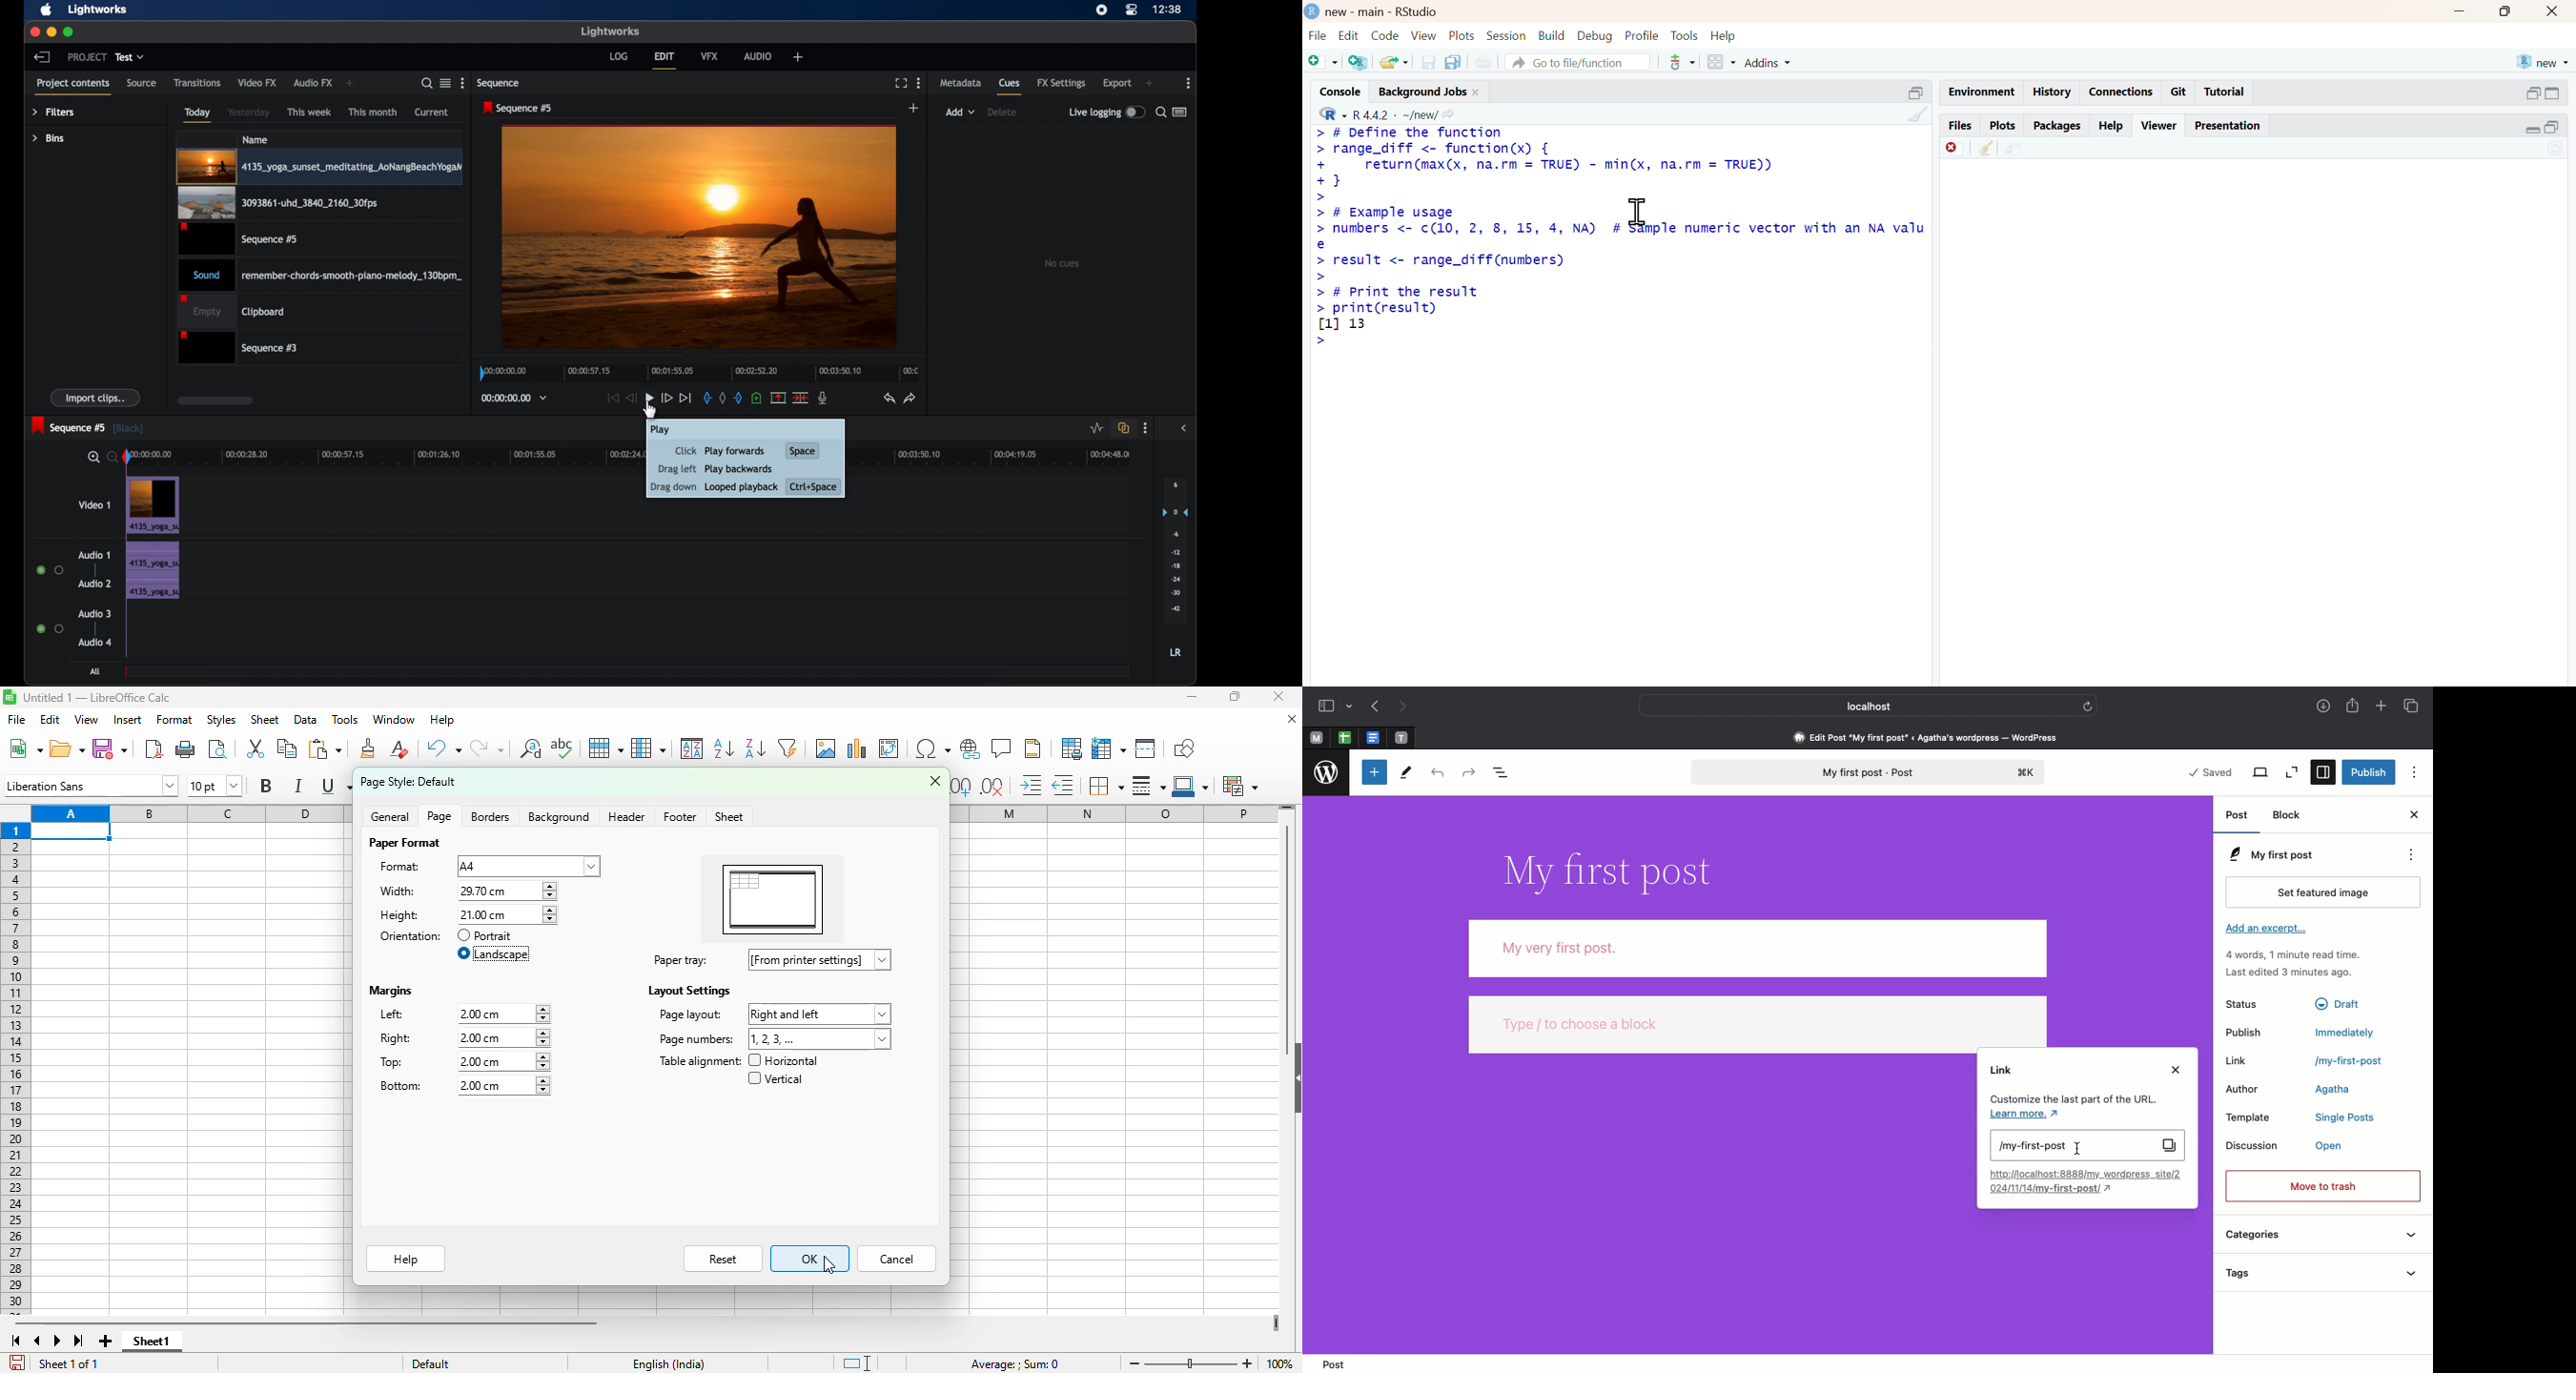  Describe the element at coordinates (1982, 93) in the screenshot. I see `Environment ` at that location.